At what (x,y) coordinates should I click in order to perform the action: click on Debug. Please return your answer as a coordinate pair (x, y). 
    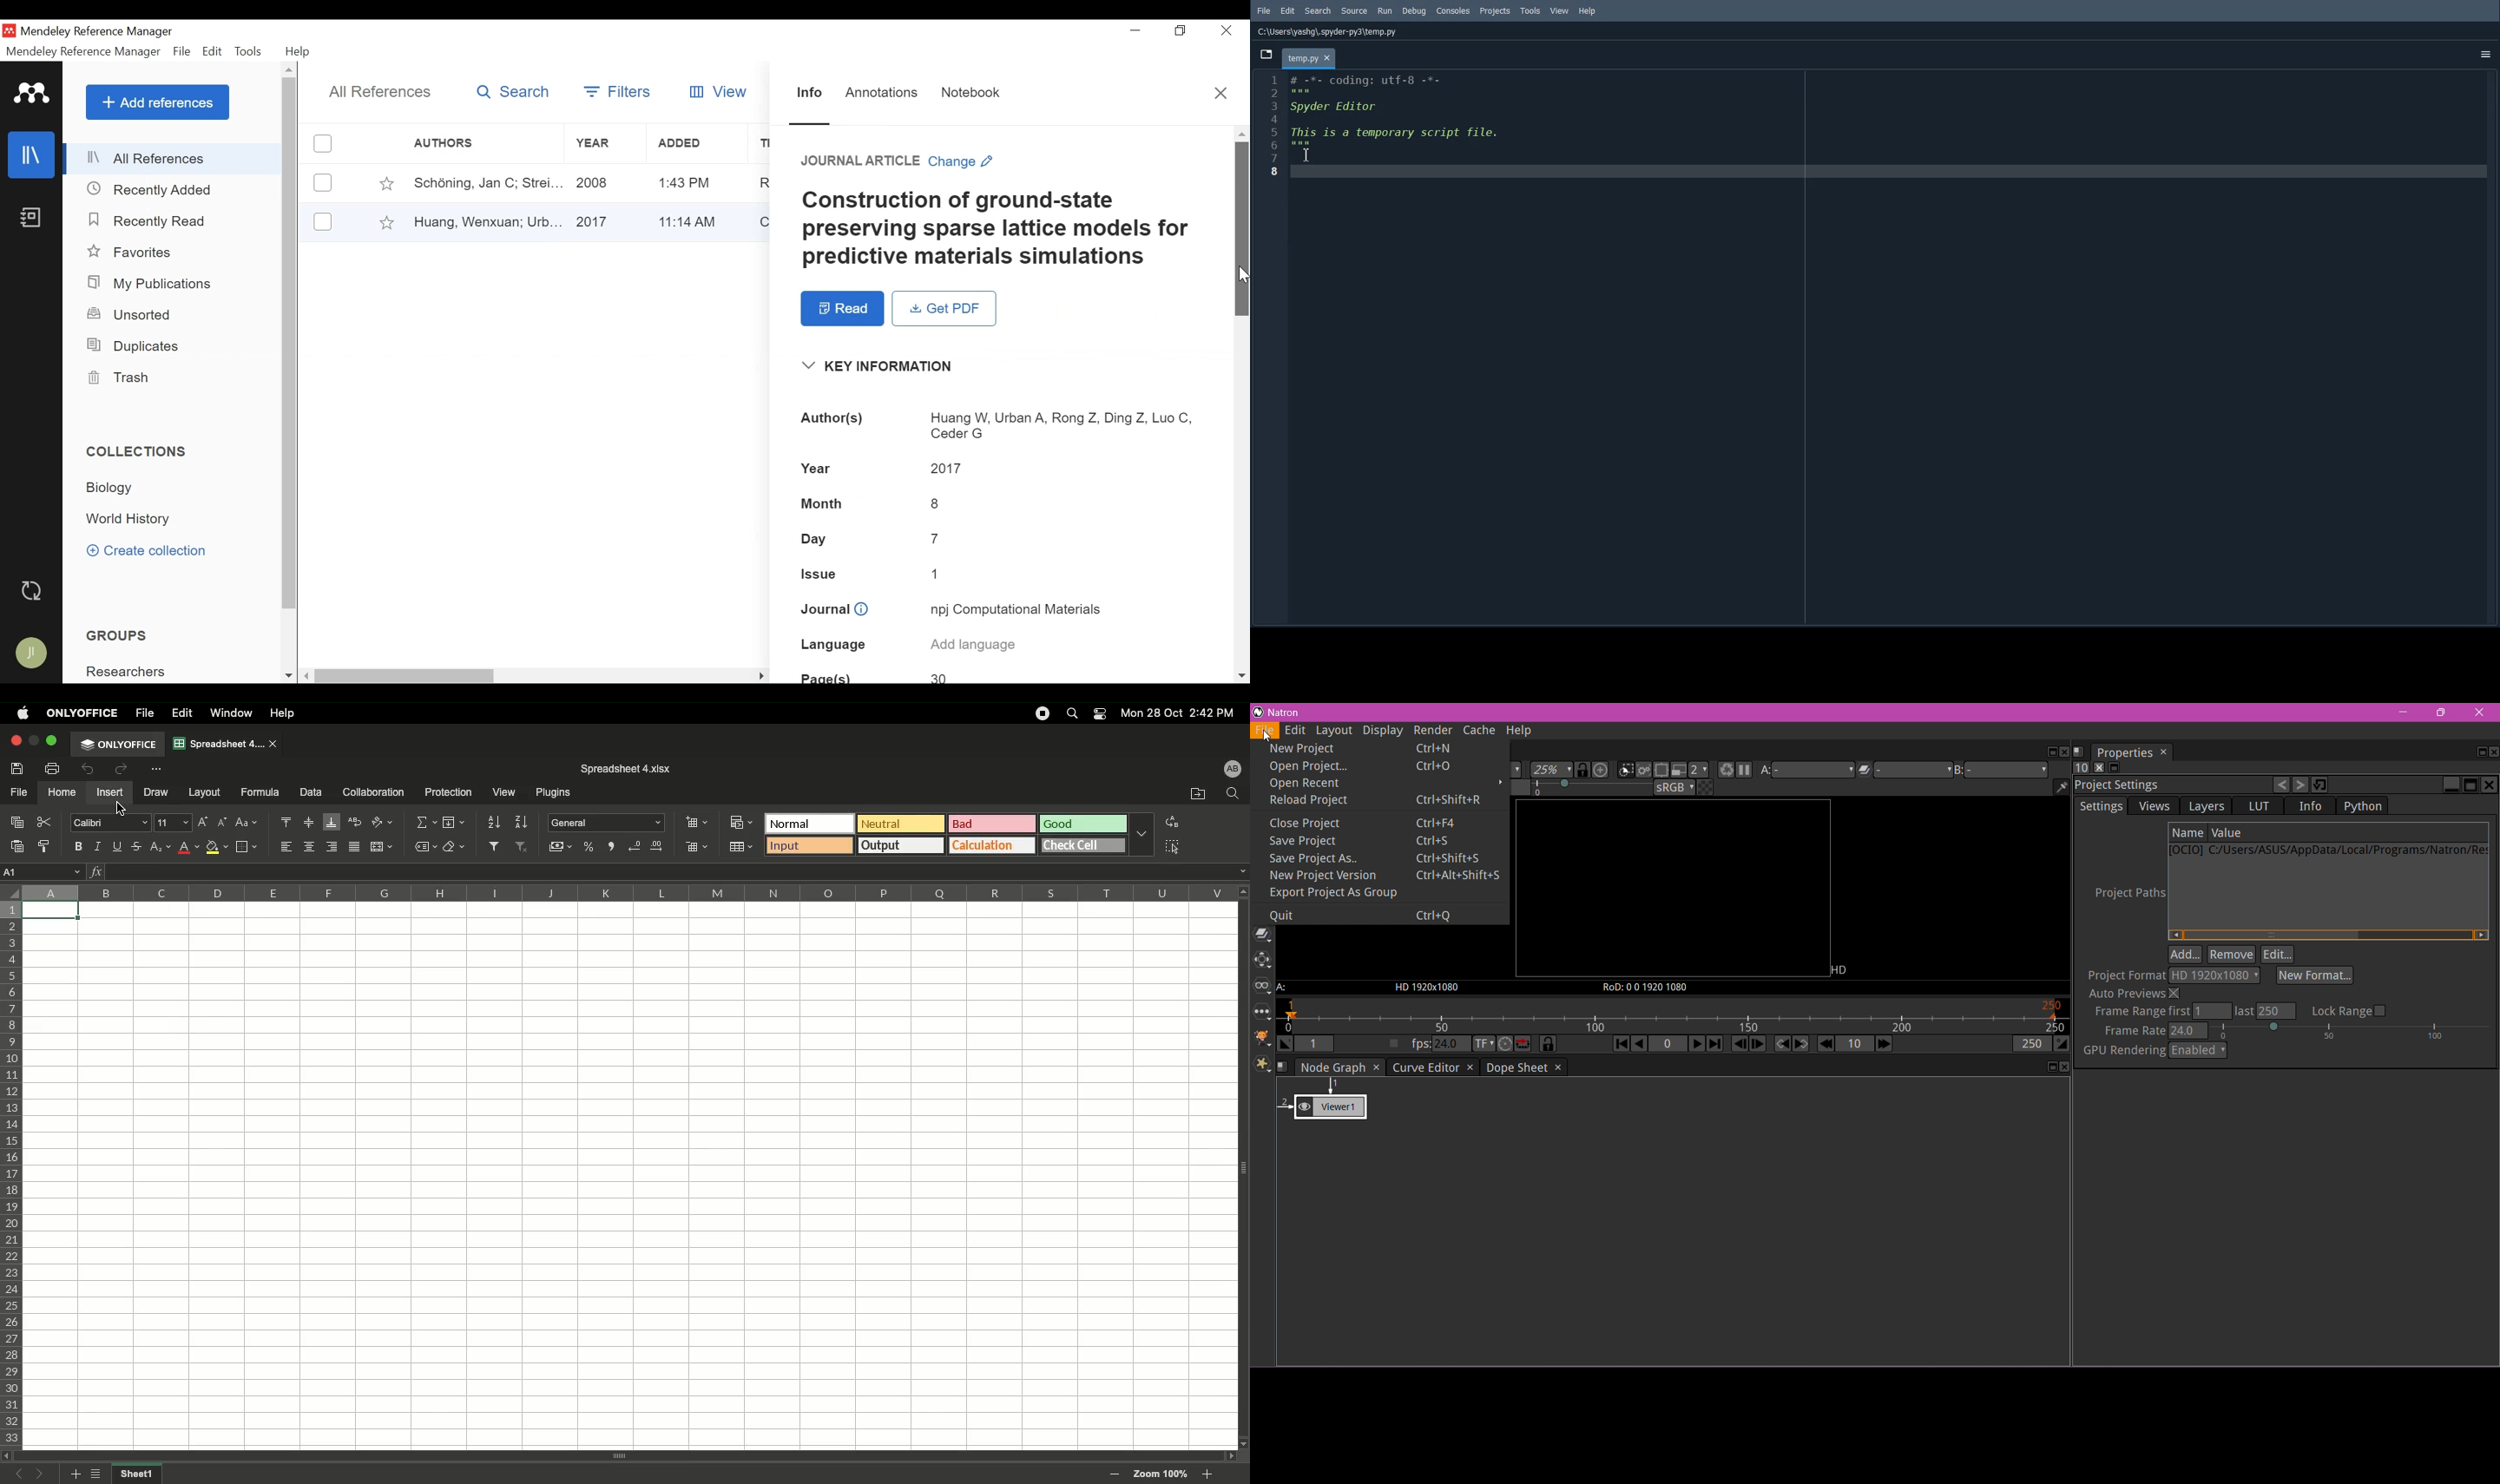
    Looking at the image, I should click on (1417, 12).